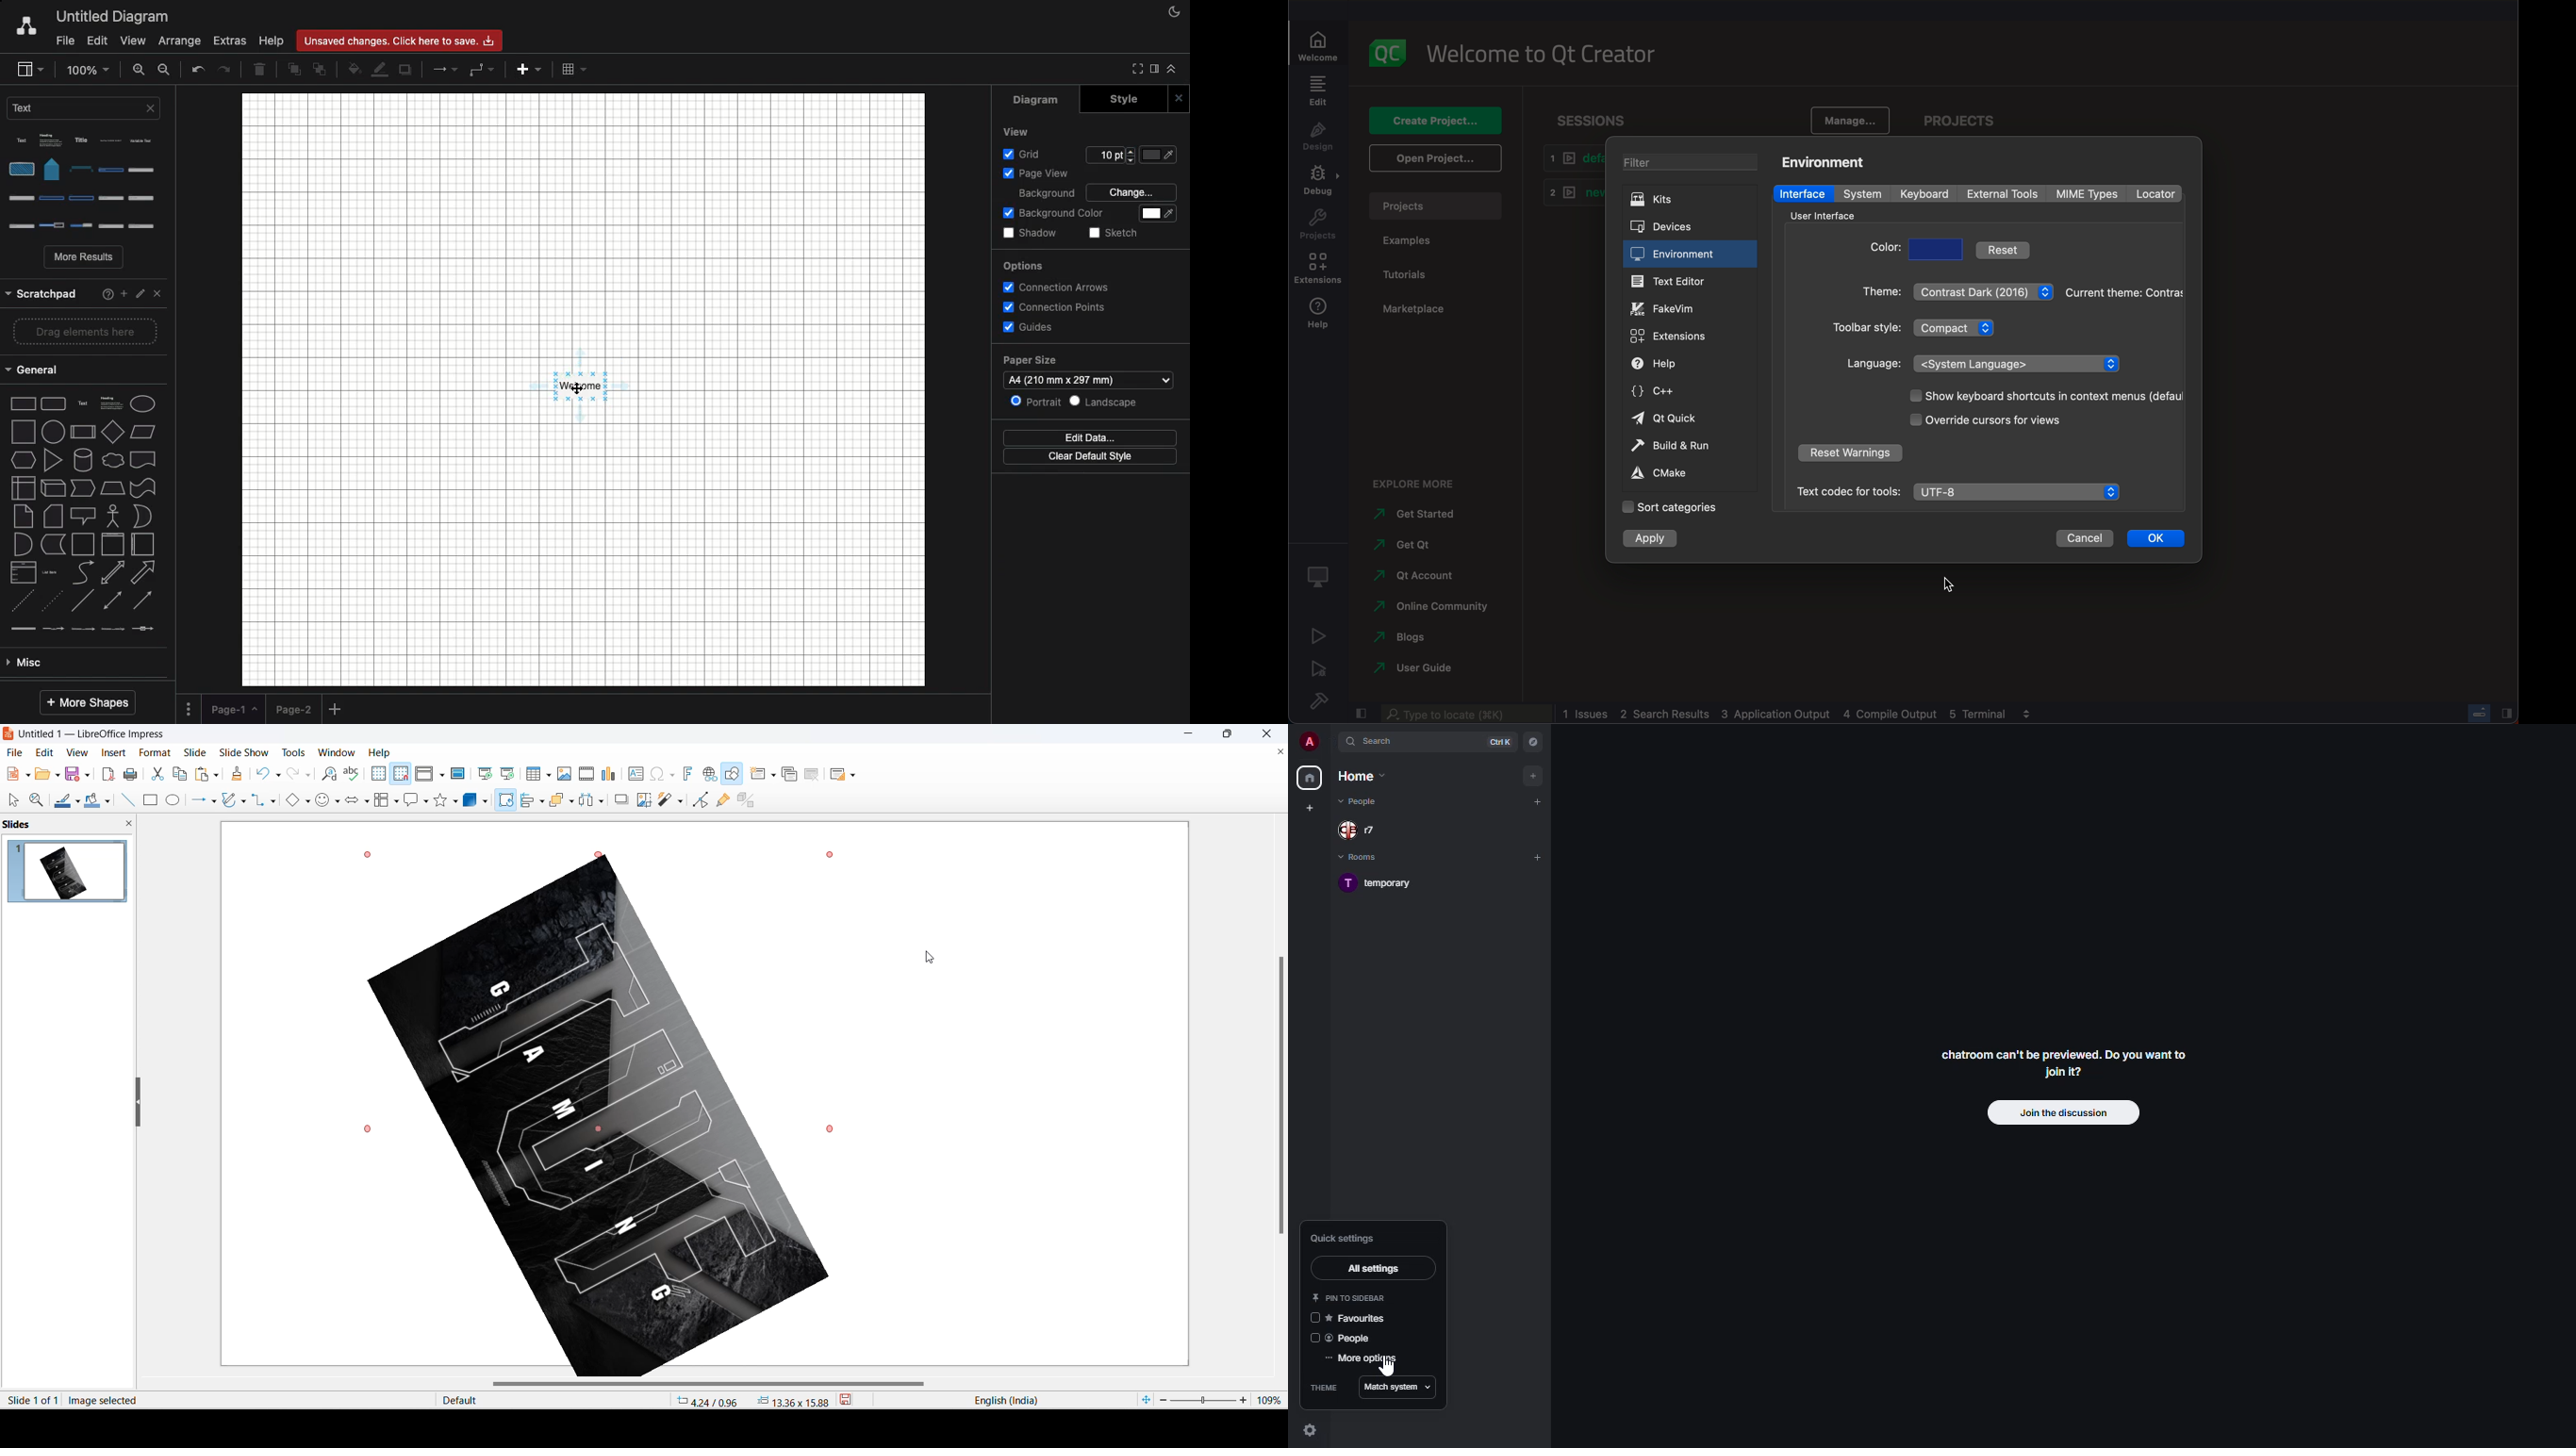 This screenshot has width=2576, height=1456. Describe the element at coordinates (1343, 1237) in the screenshot. I see `quick settings` at that location.